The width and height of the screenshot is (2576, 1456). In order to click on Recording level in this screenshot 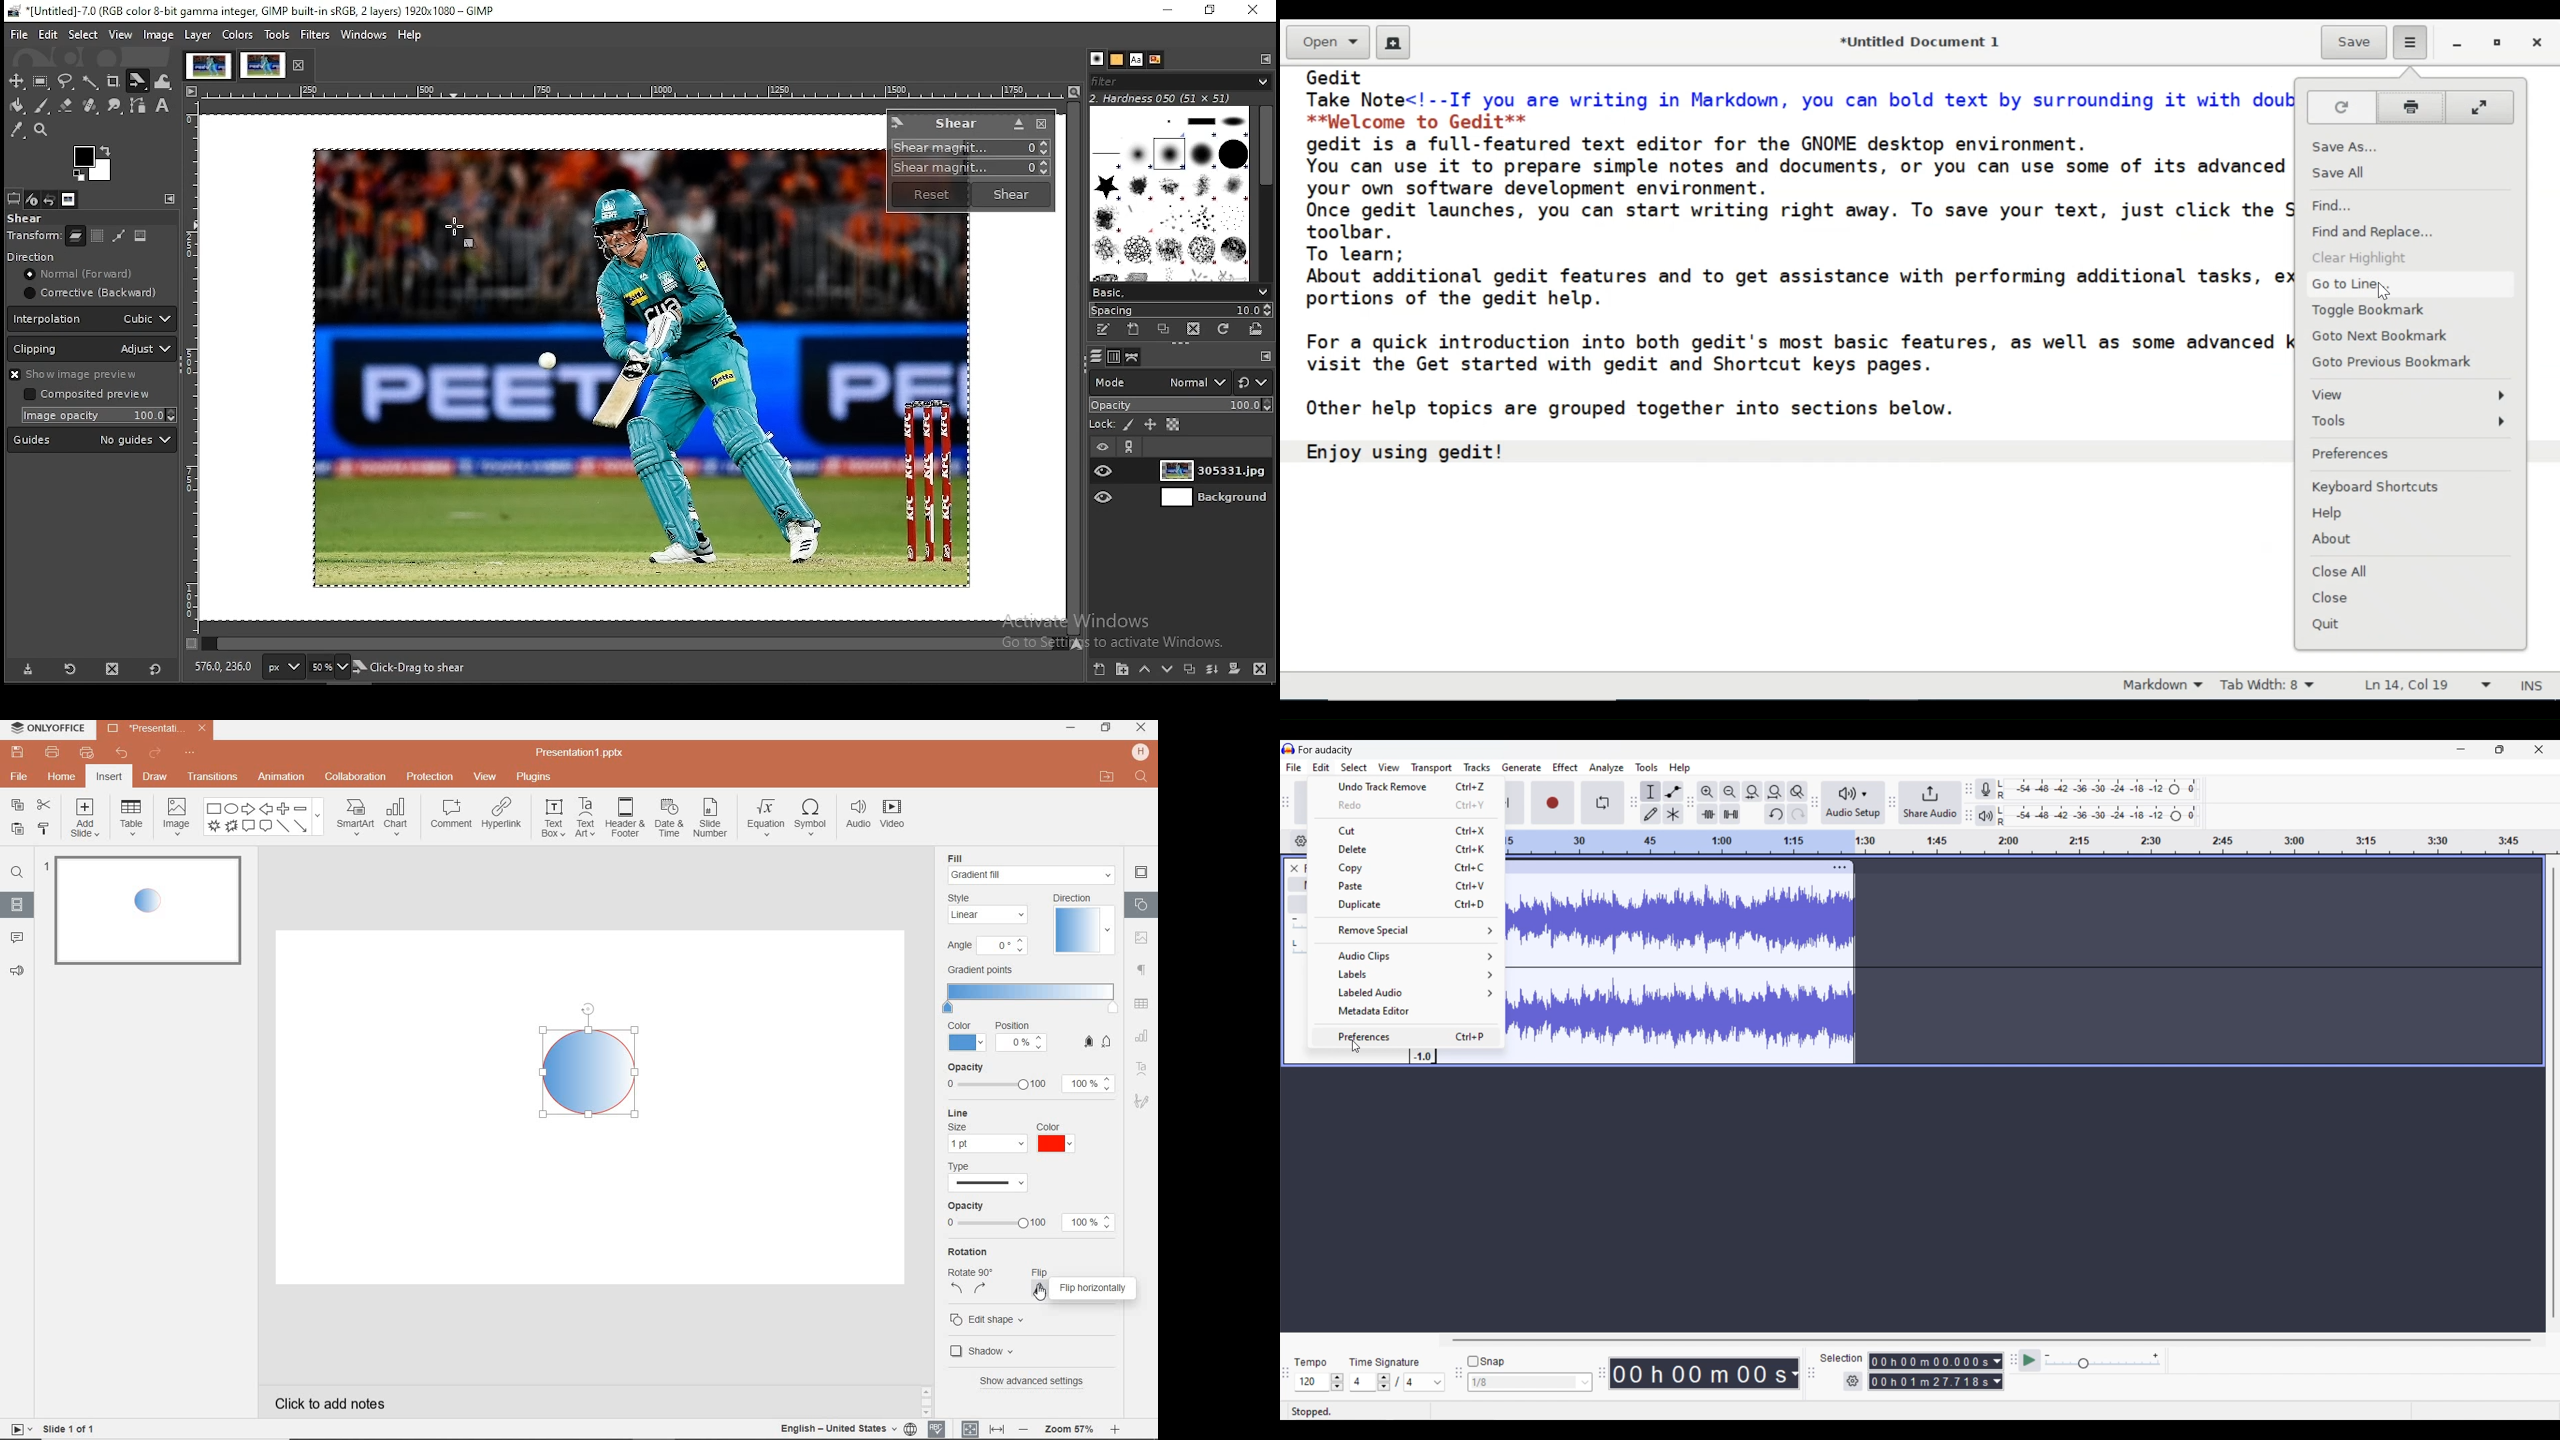, I will do `click(2097, 789)`.